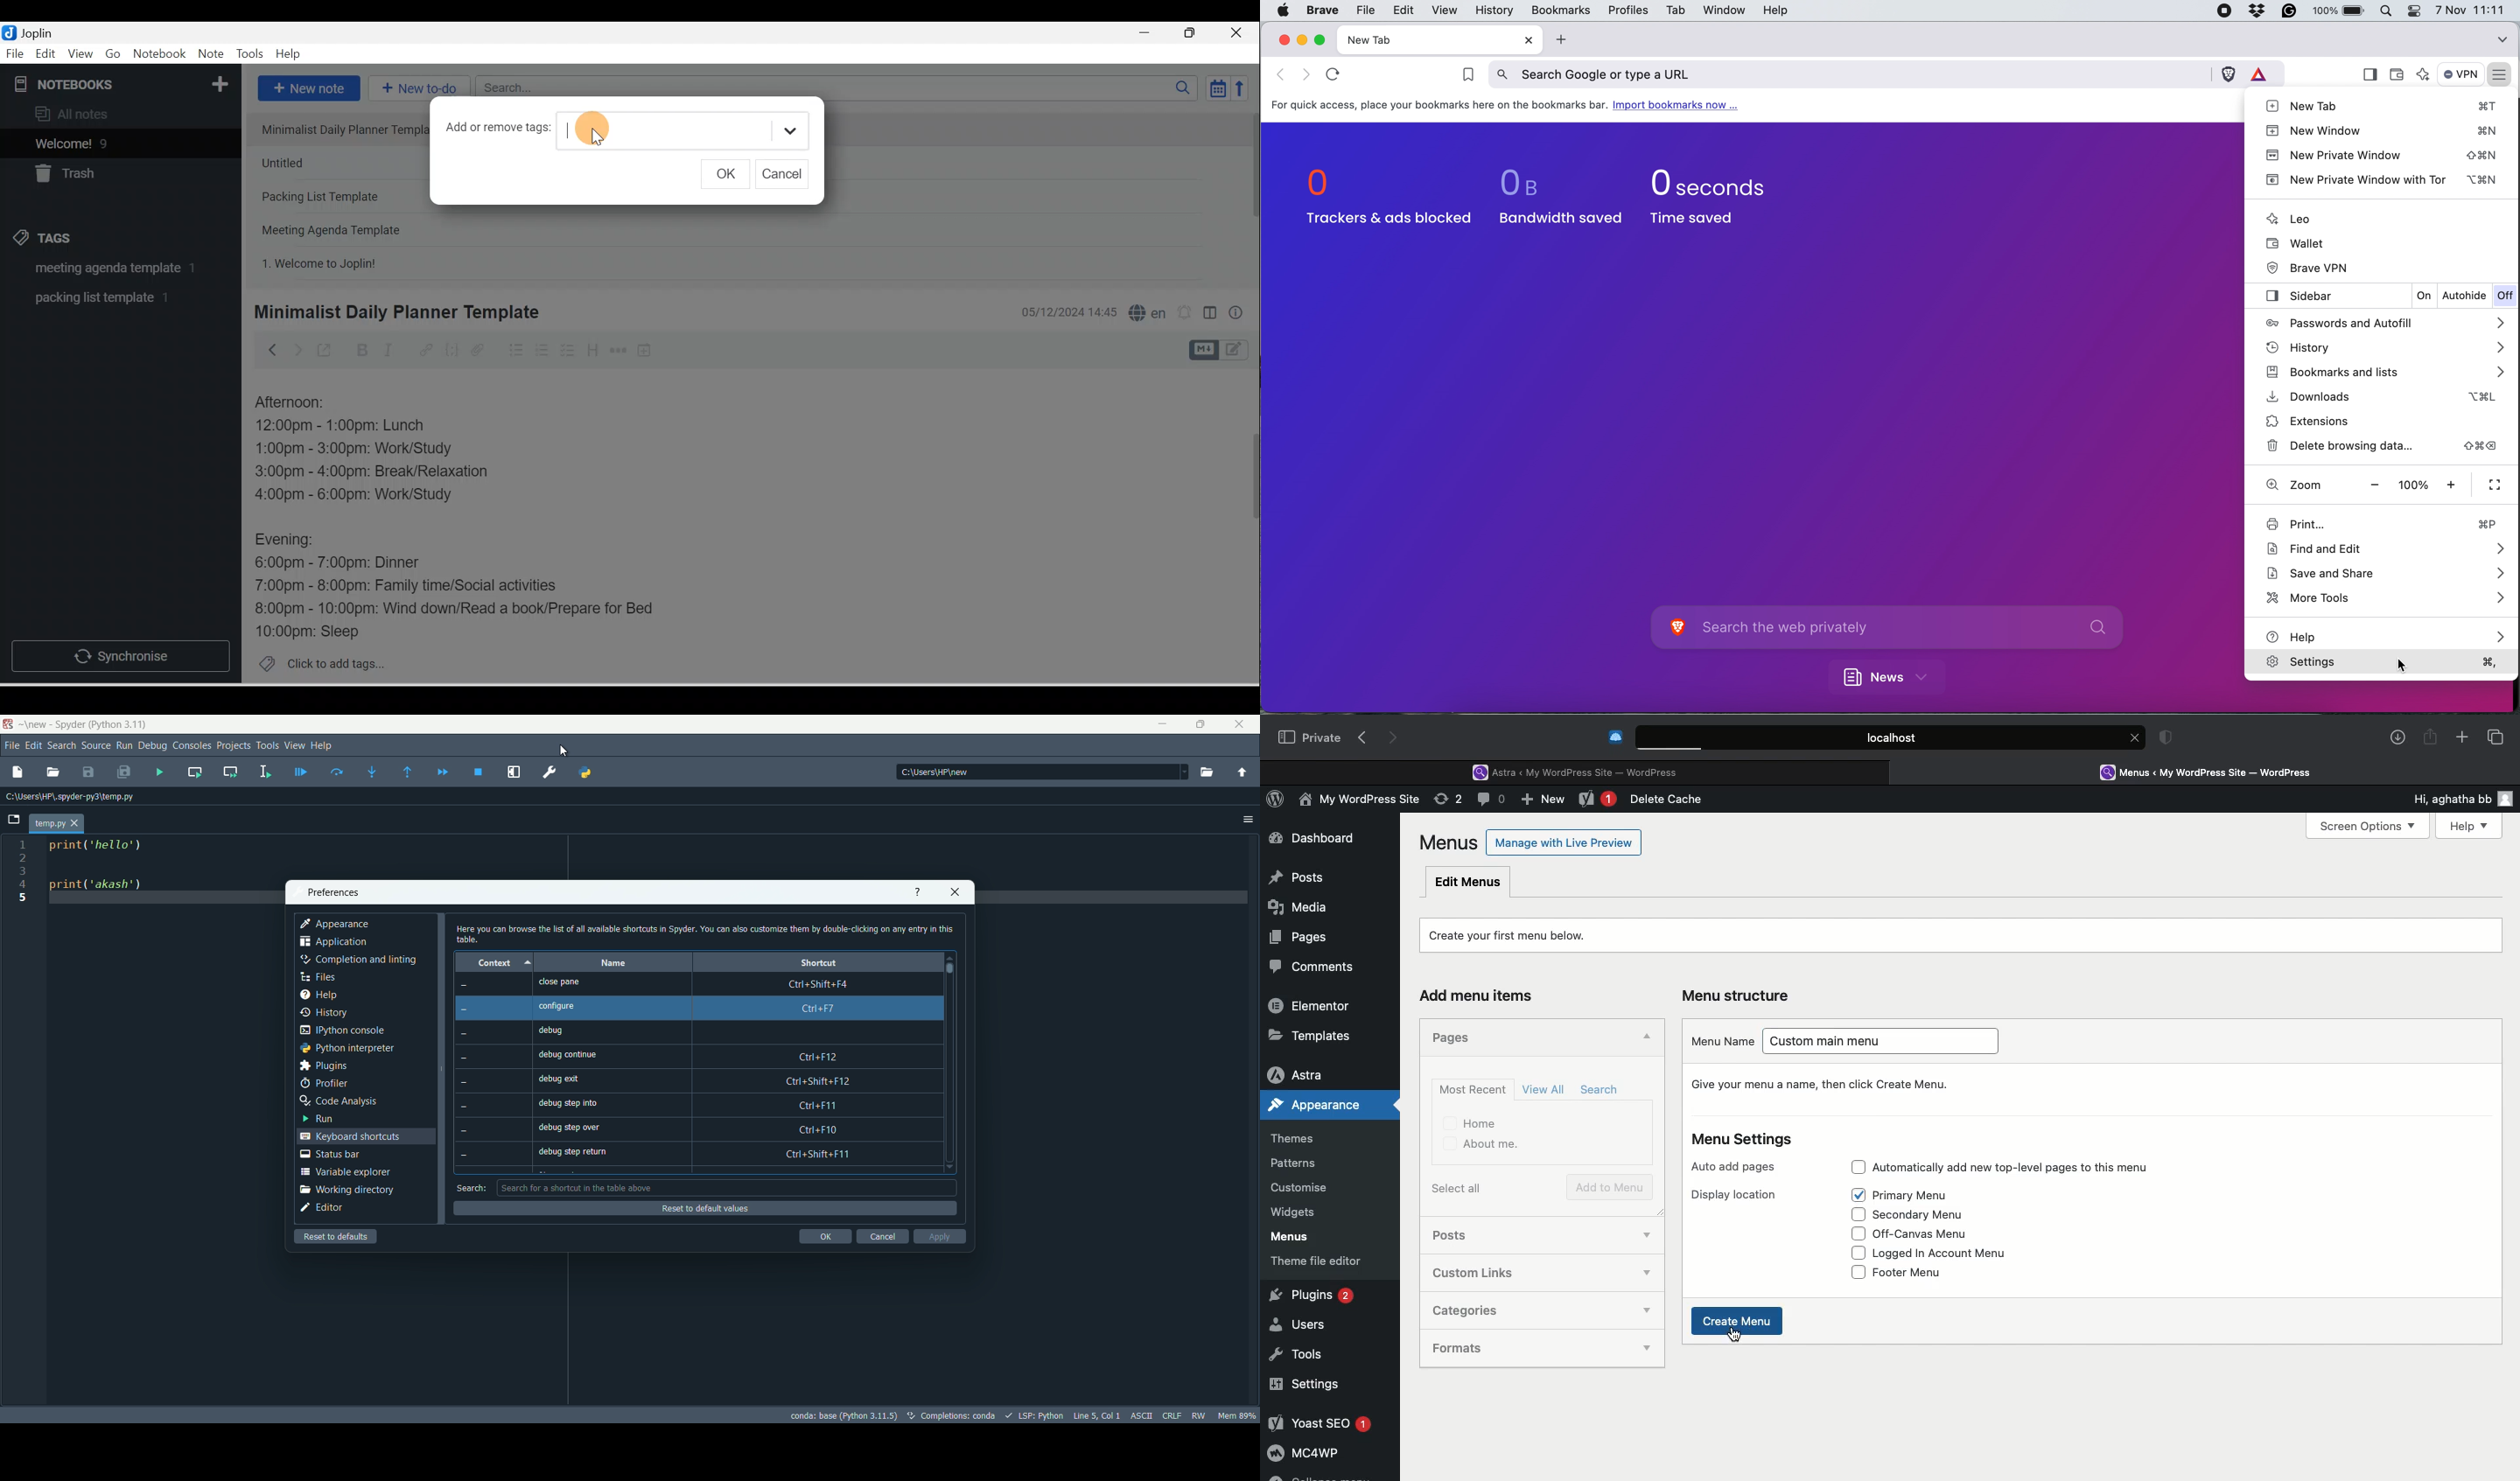 Image resolution: width=2520 pixels, height=1484 pixels. Describe the element at coordinates (2384, 445) in the screenshot. I see `delete browsing data` at that location.